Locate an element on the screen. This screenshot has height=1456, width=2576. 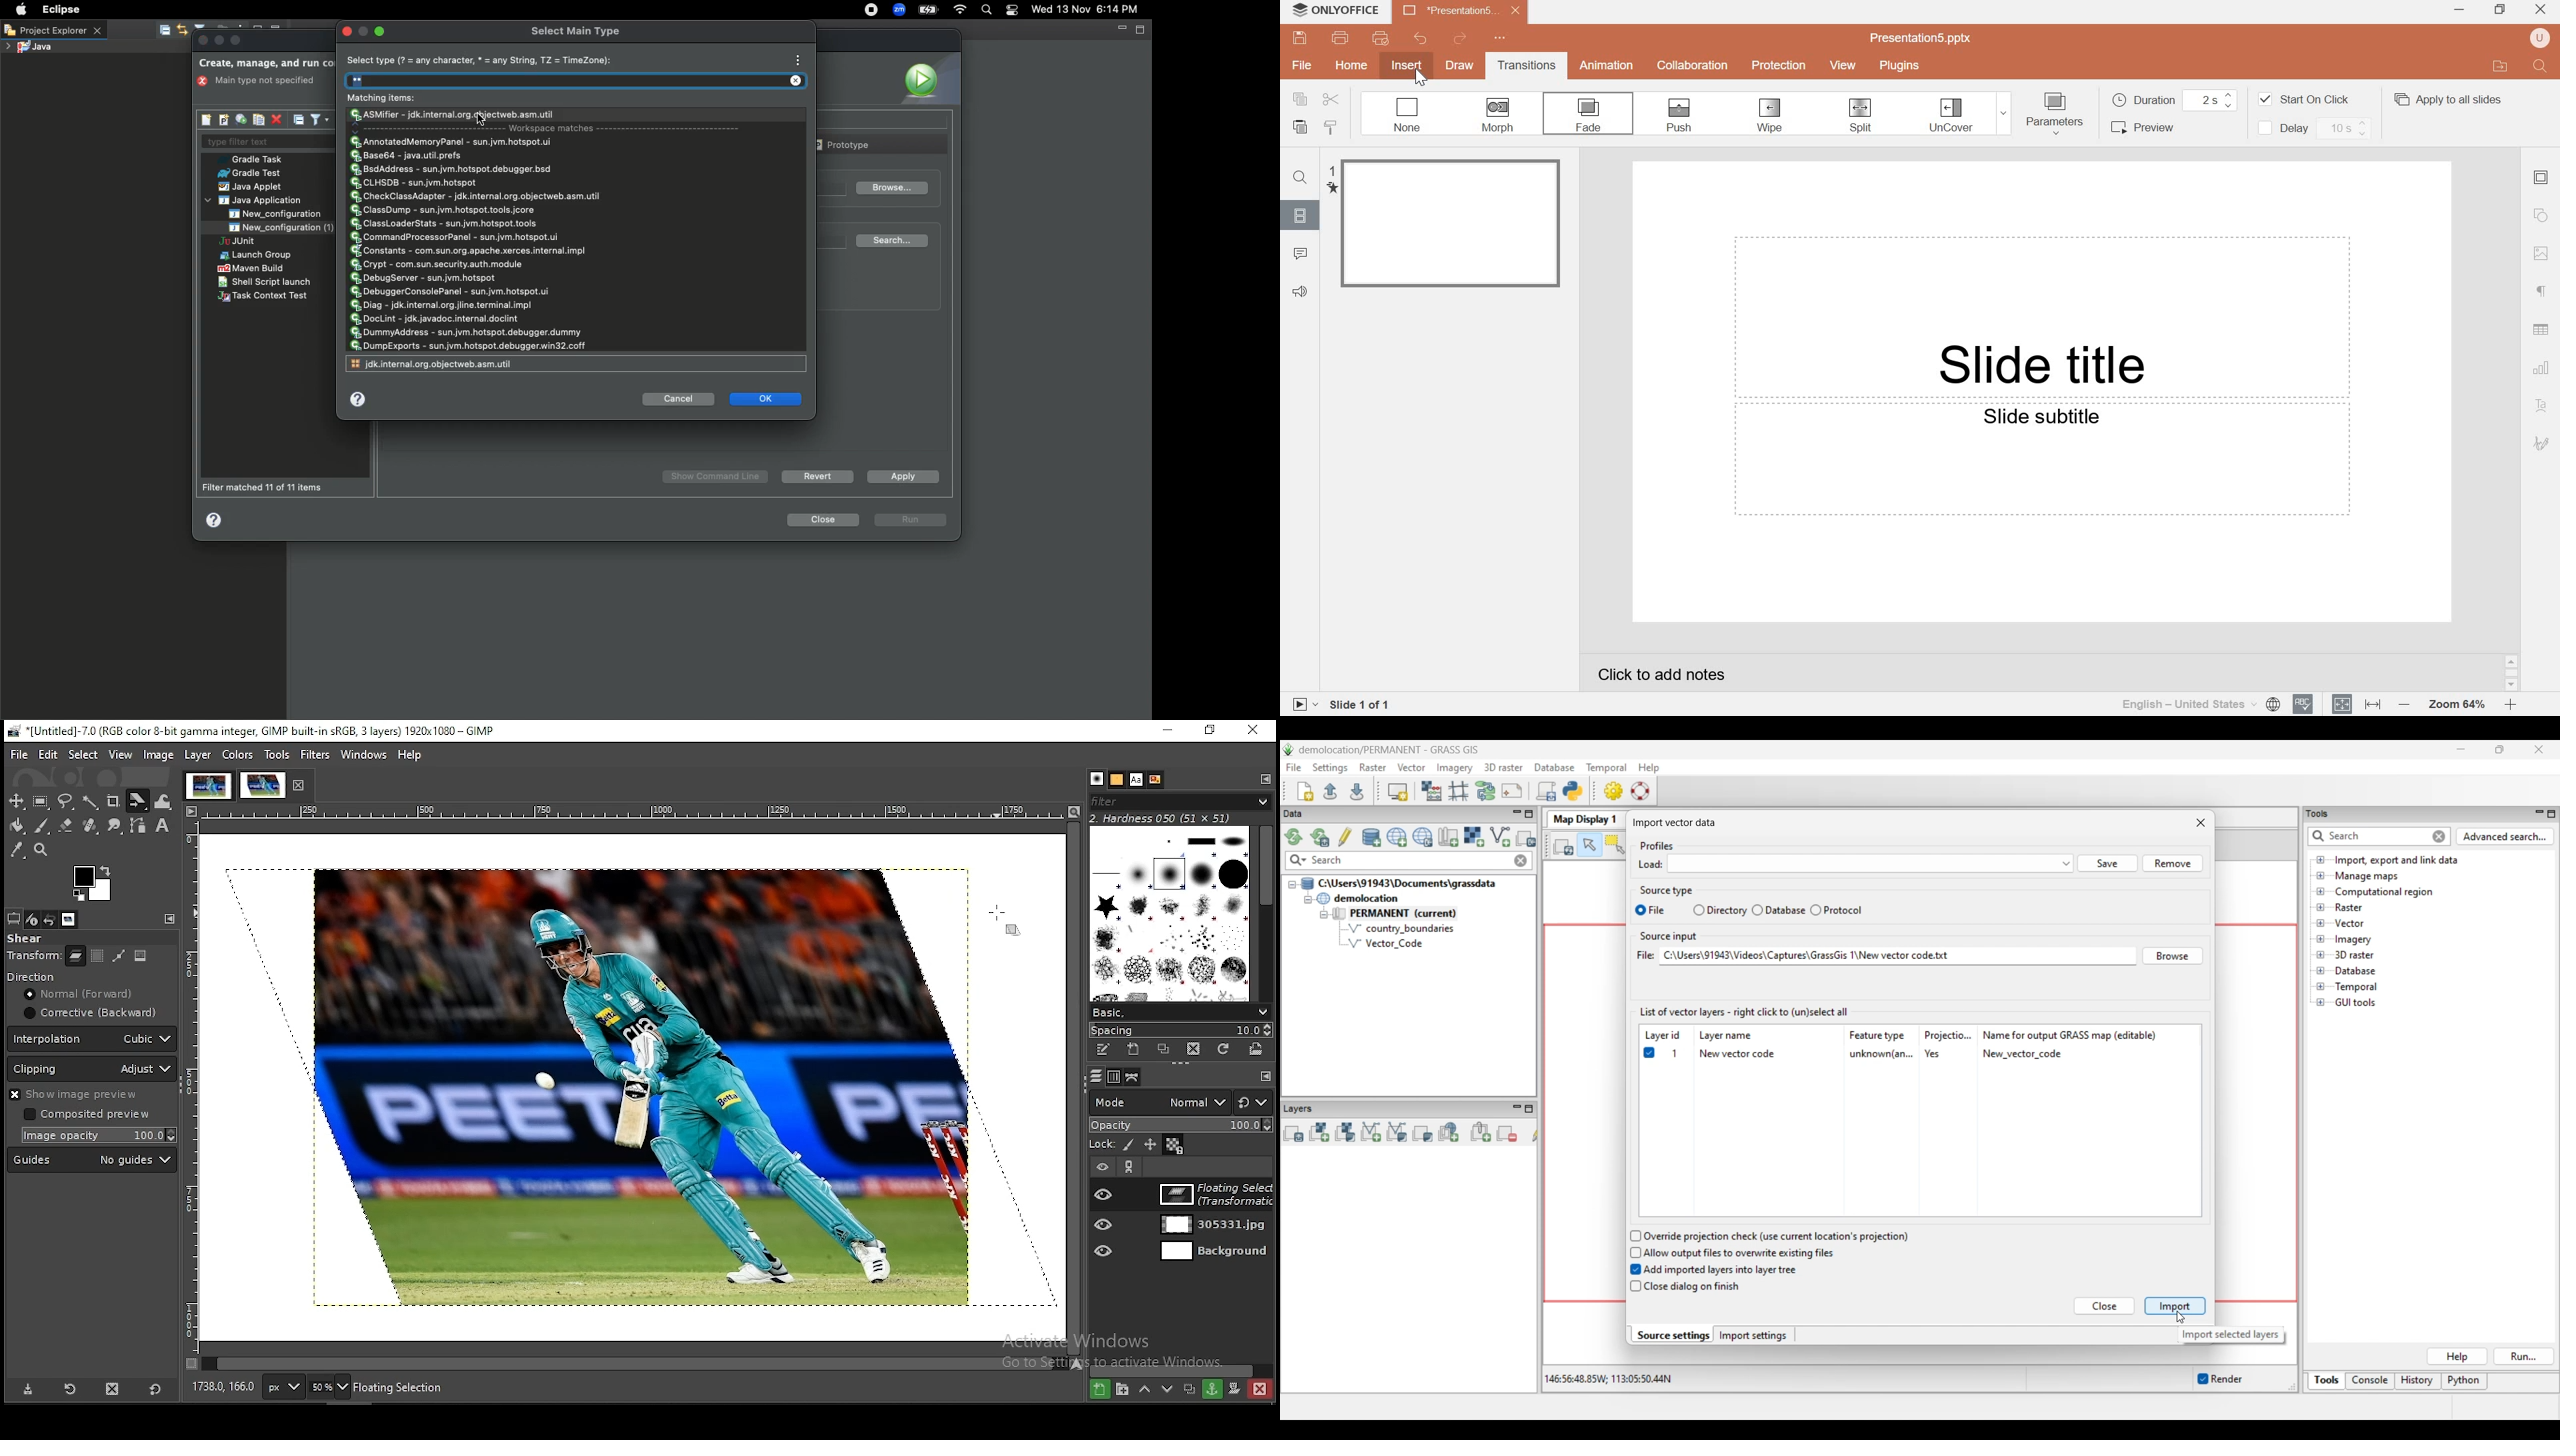
duplicate this brush is located at coordinates (1163, 1049).